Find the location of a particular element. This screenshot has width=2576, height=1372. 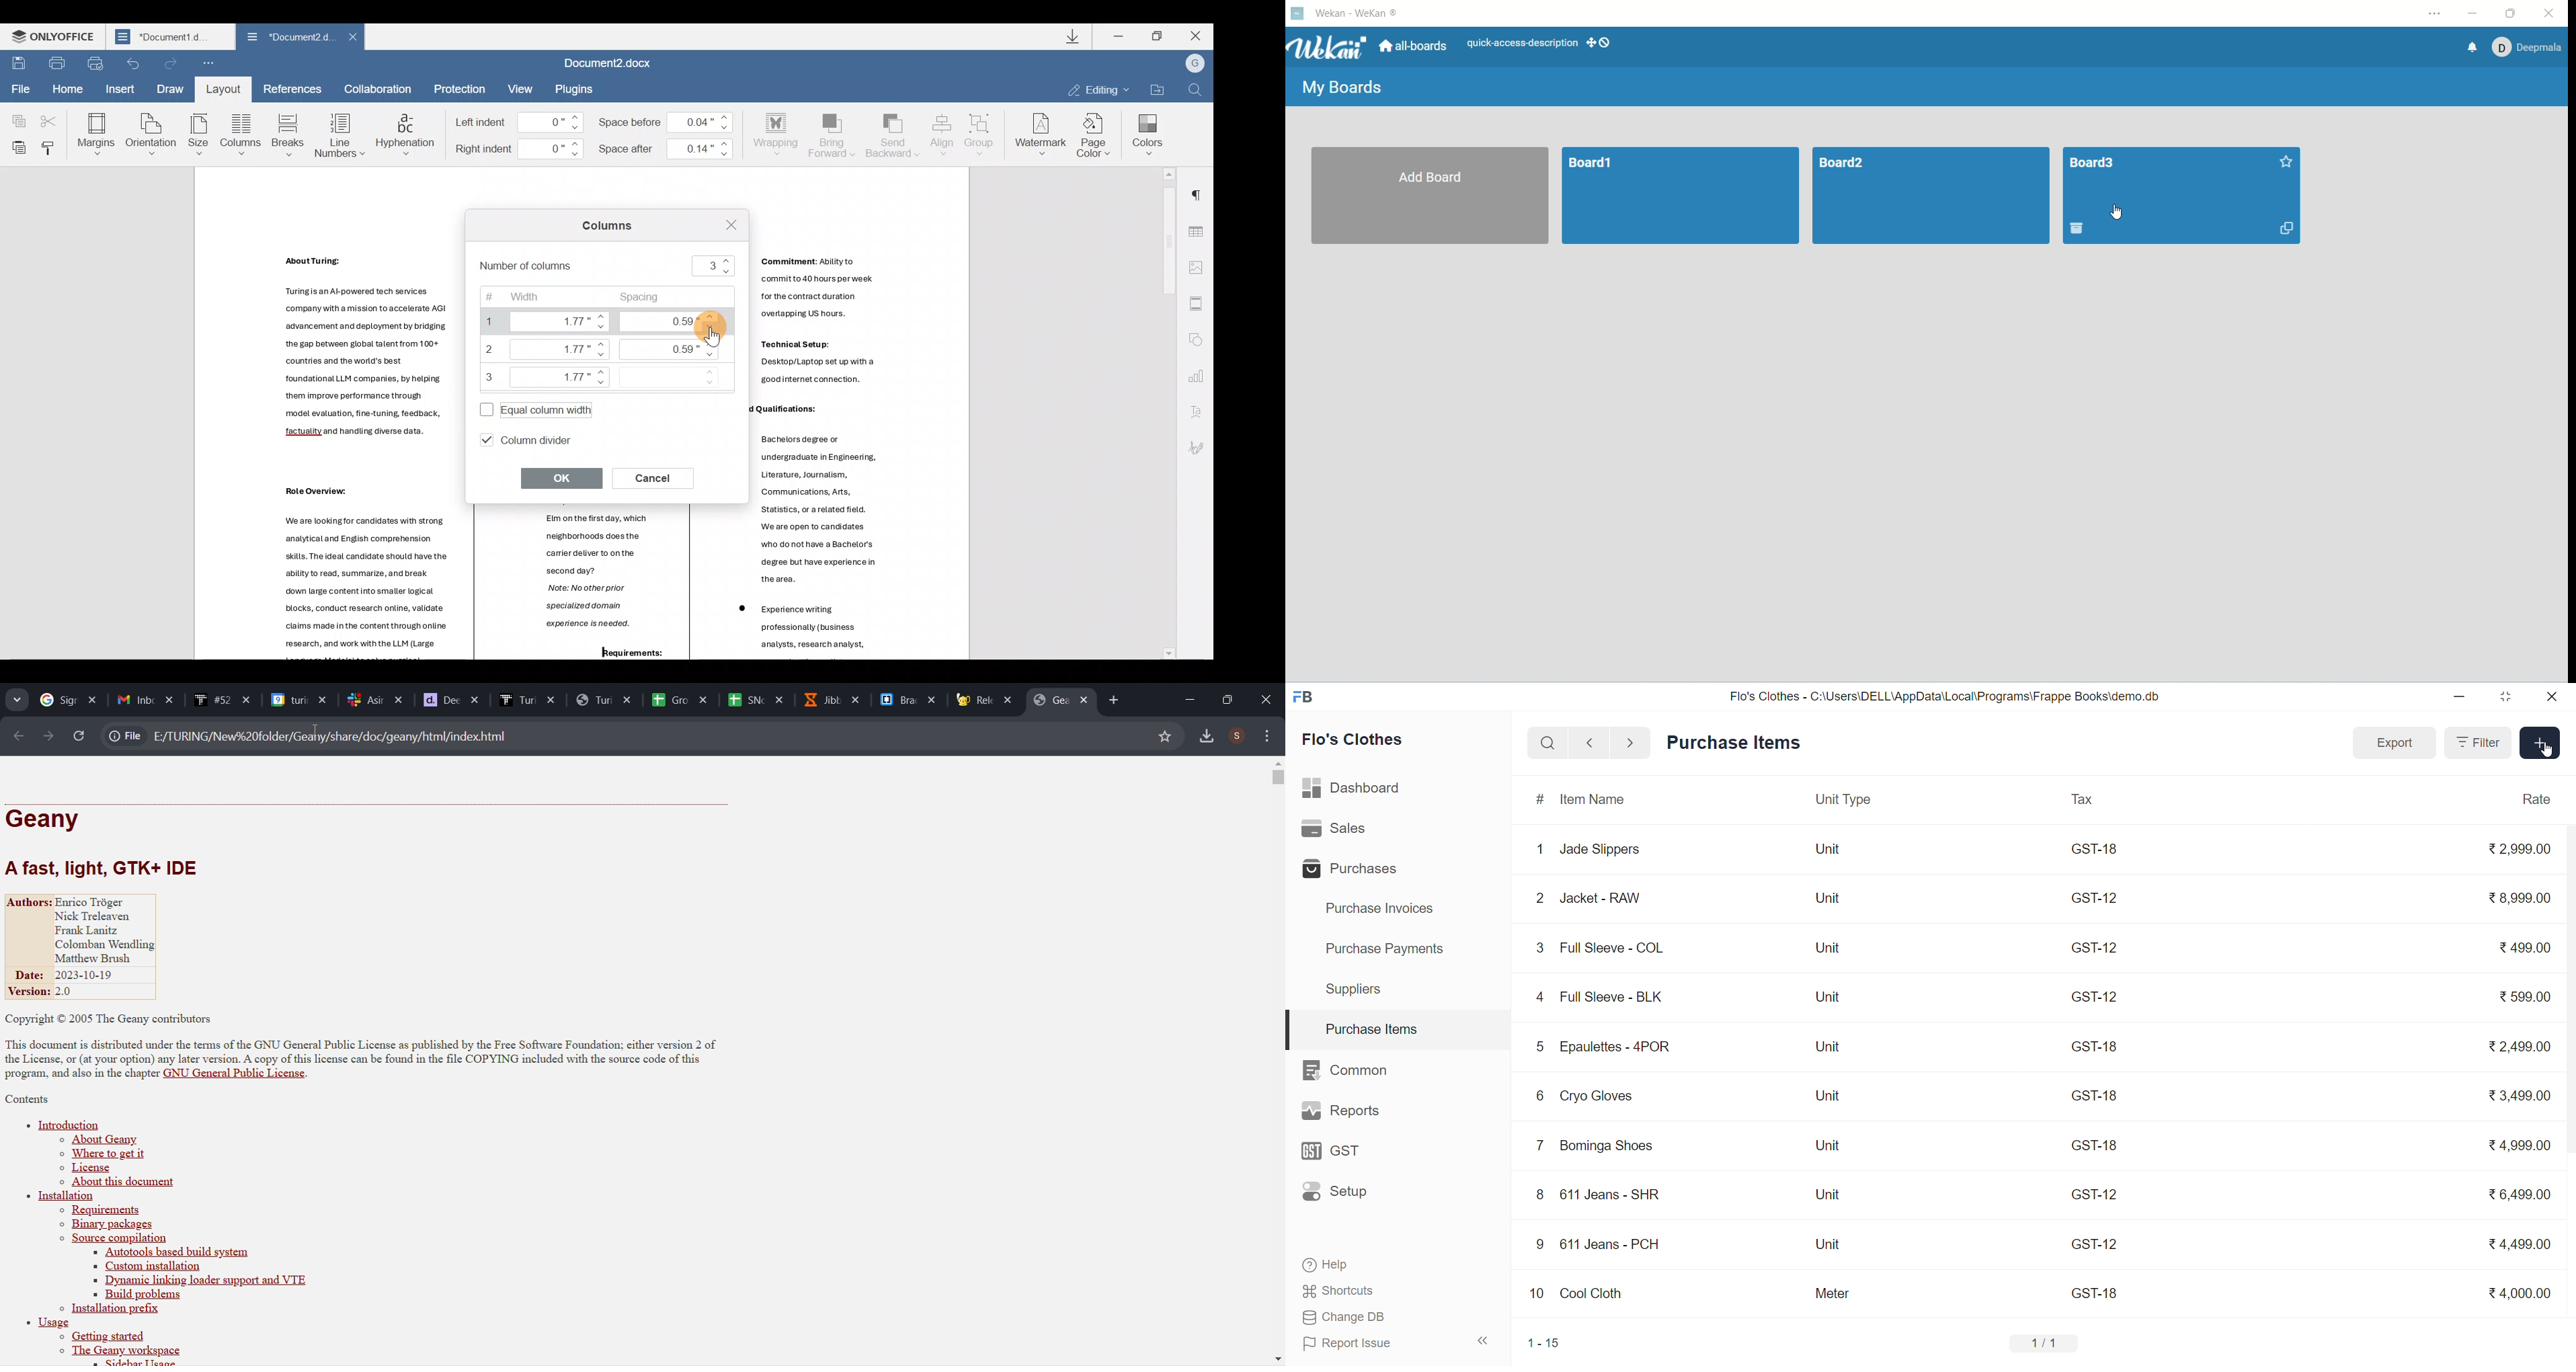

Orientation is located at coordinates (152, 133).